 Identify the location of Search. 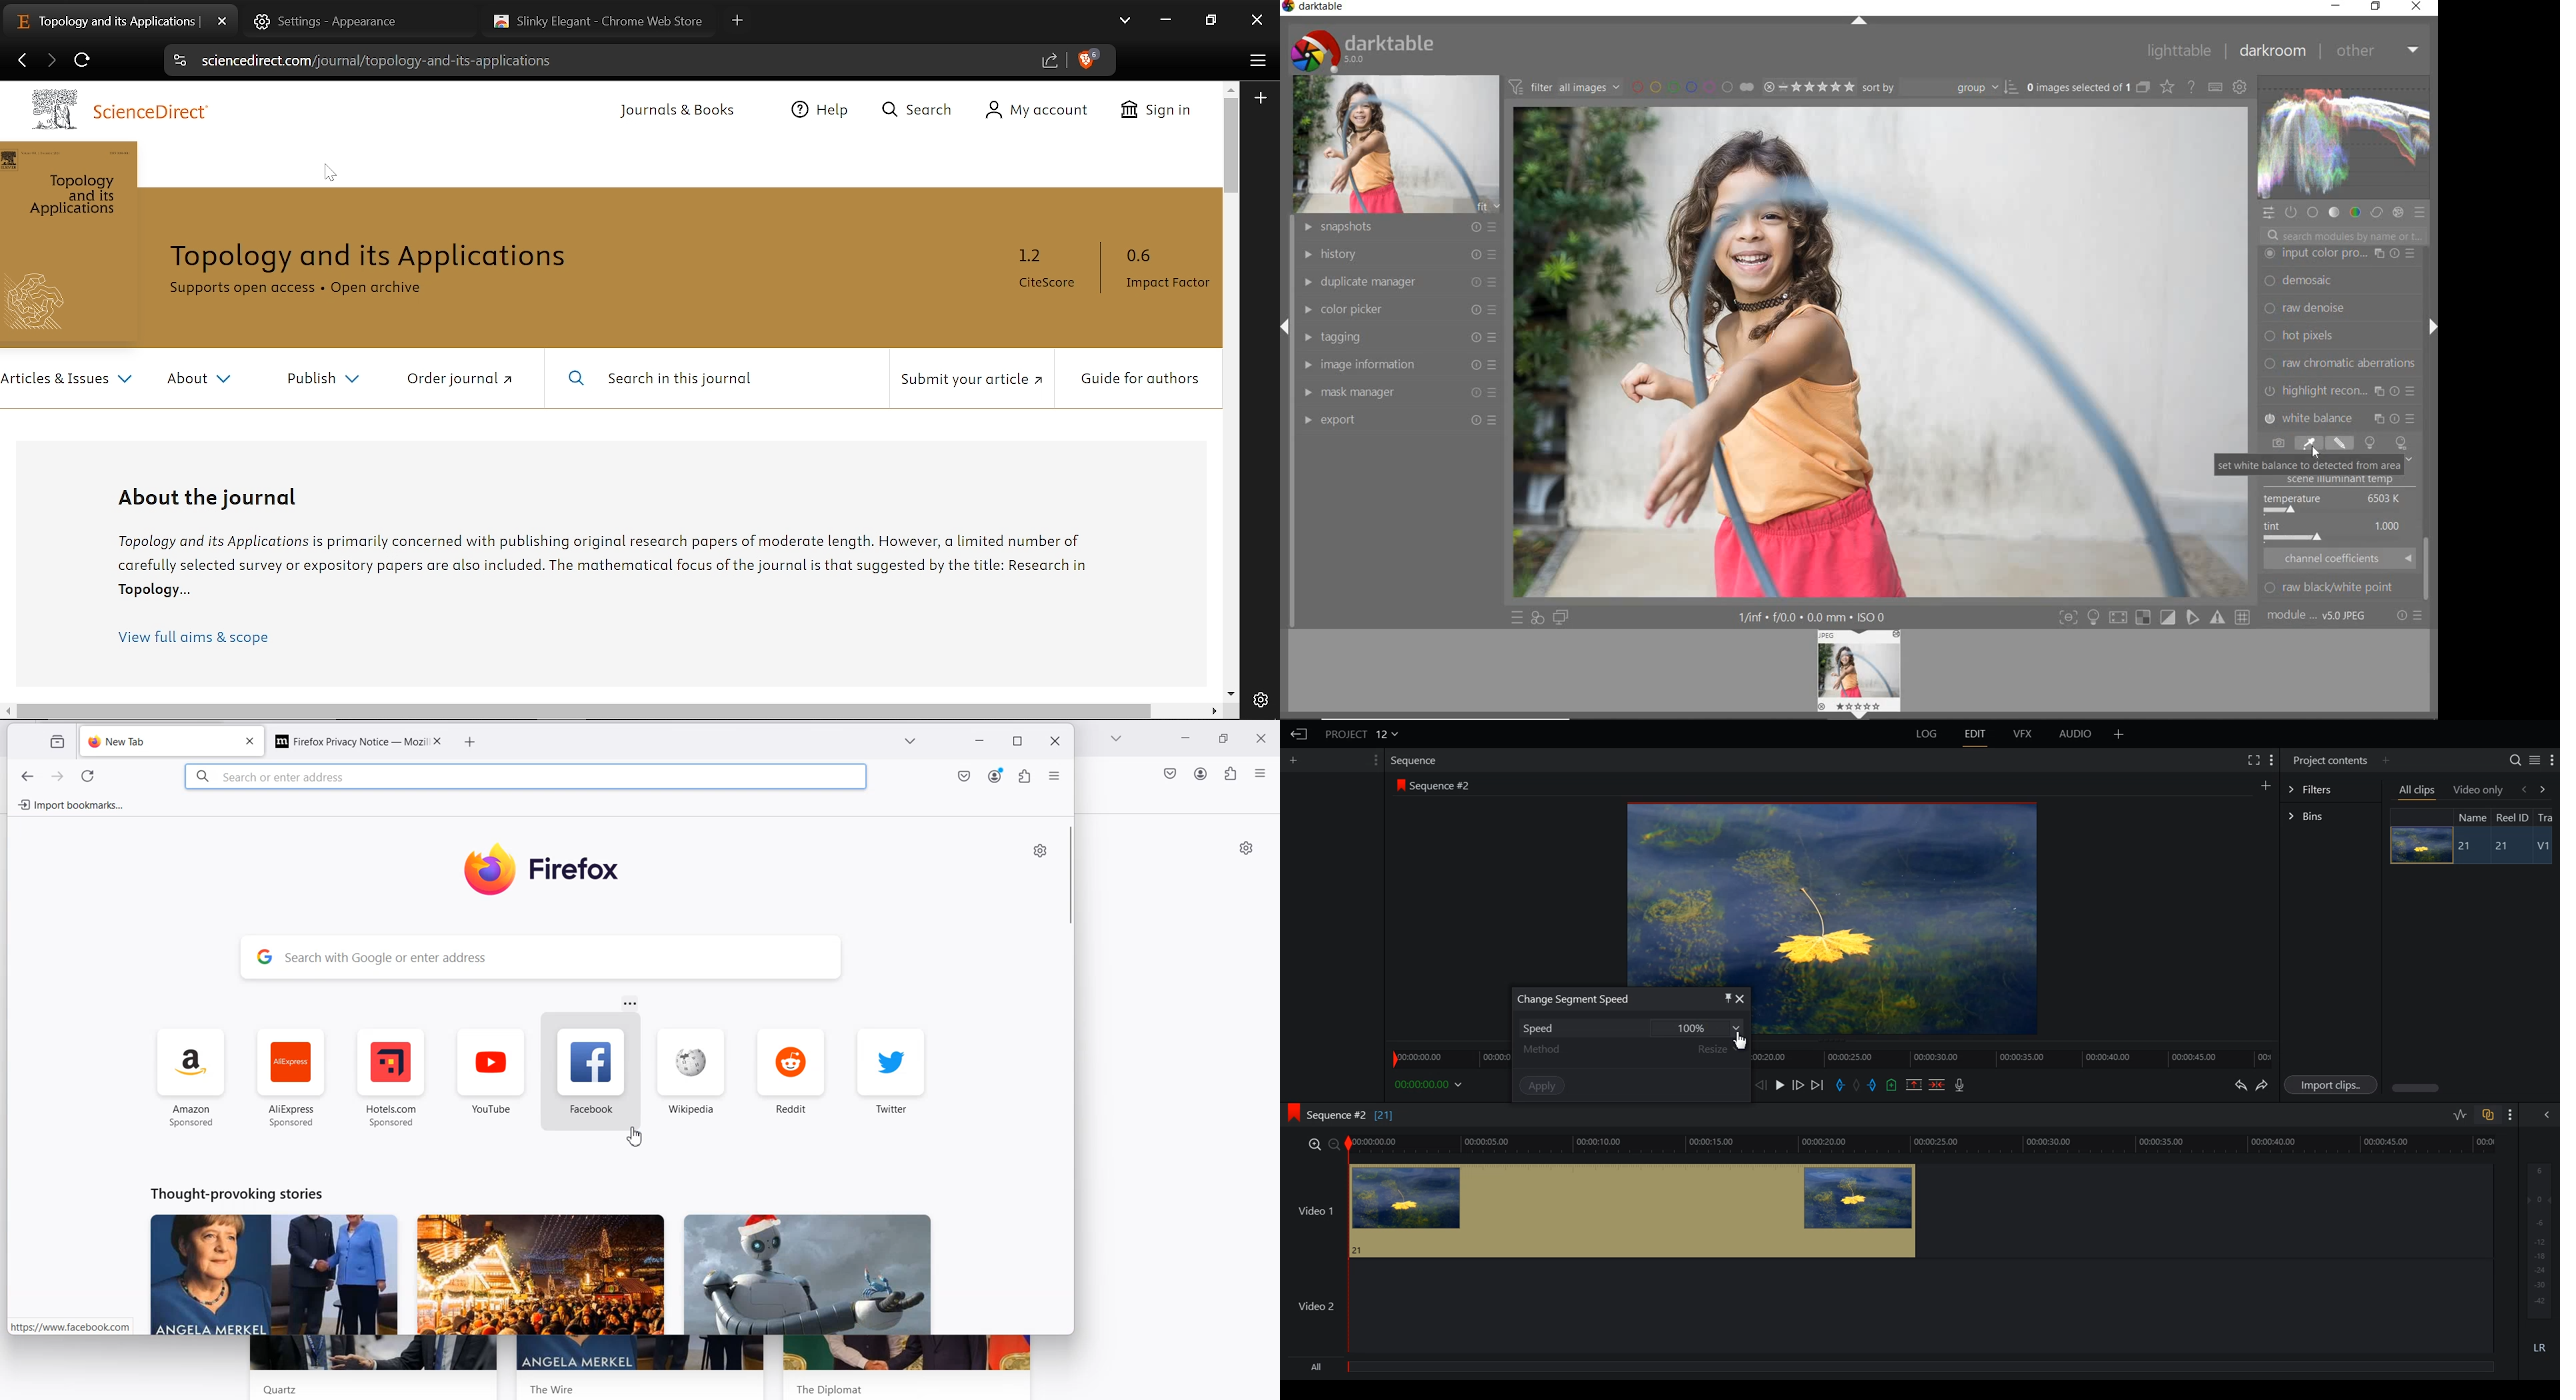
(2515, 760).